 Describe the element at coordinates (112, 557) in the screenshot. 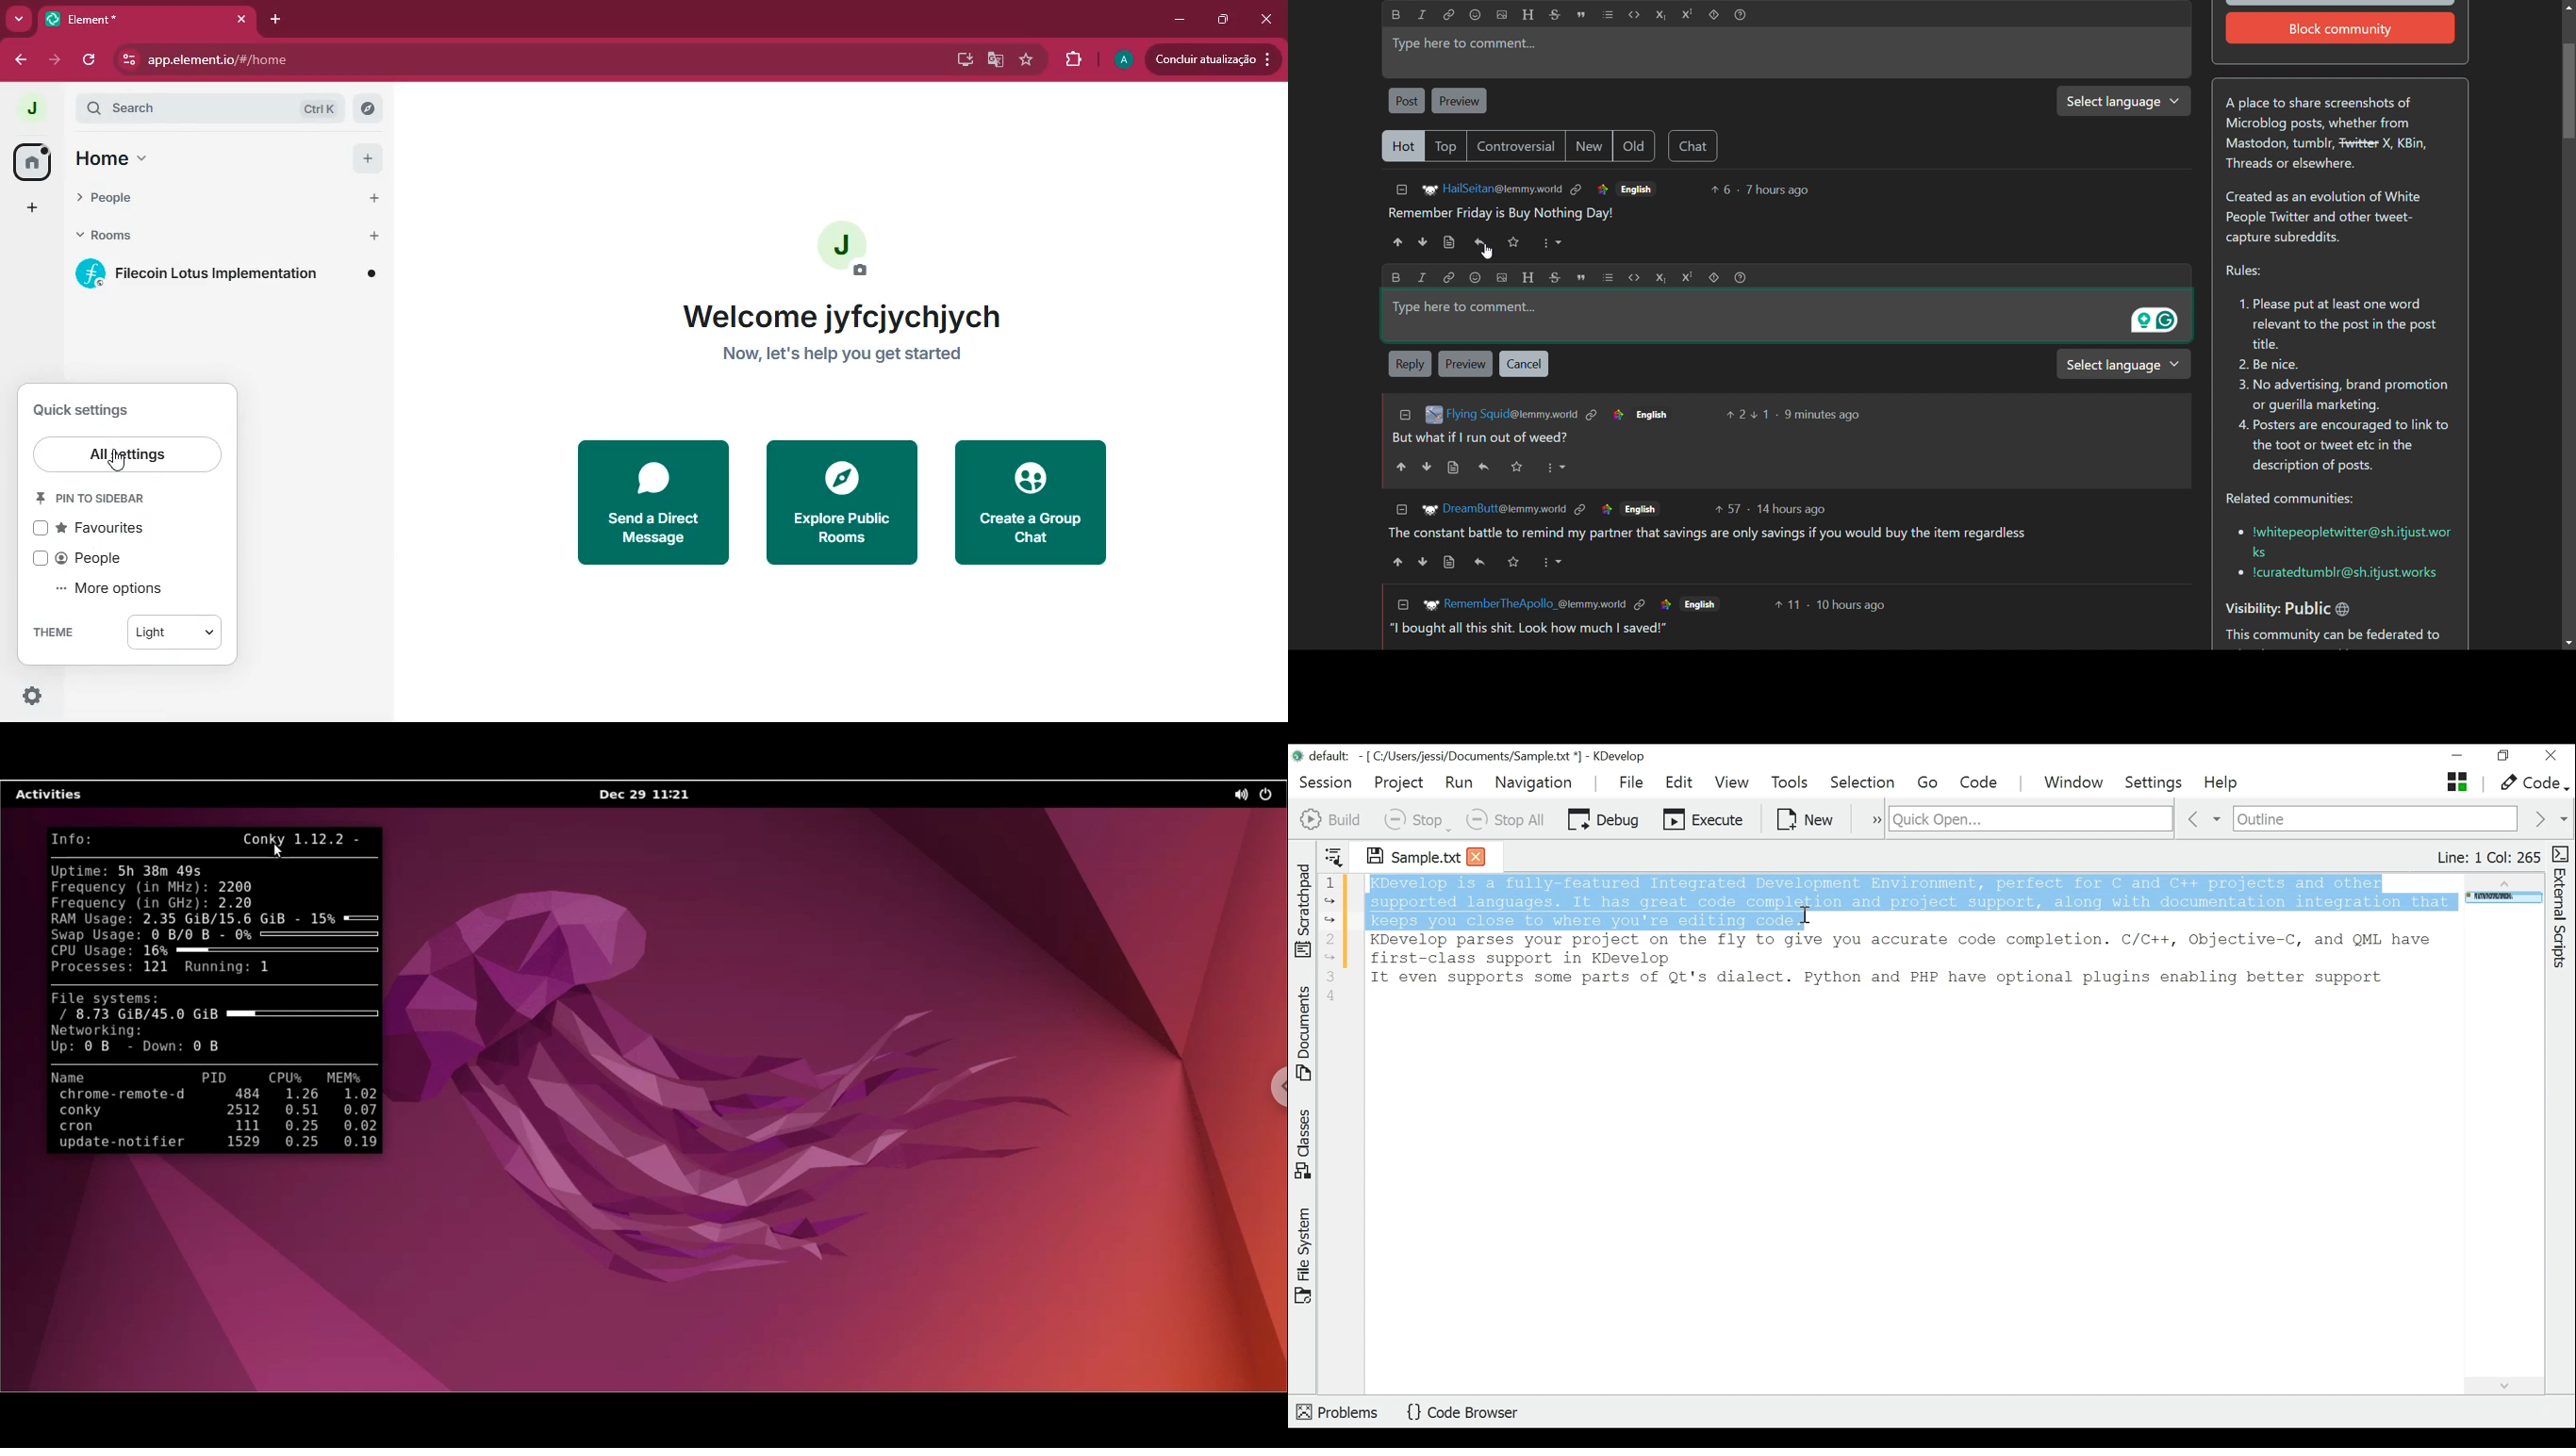

I see `people` at that location.